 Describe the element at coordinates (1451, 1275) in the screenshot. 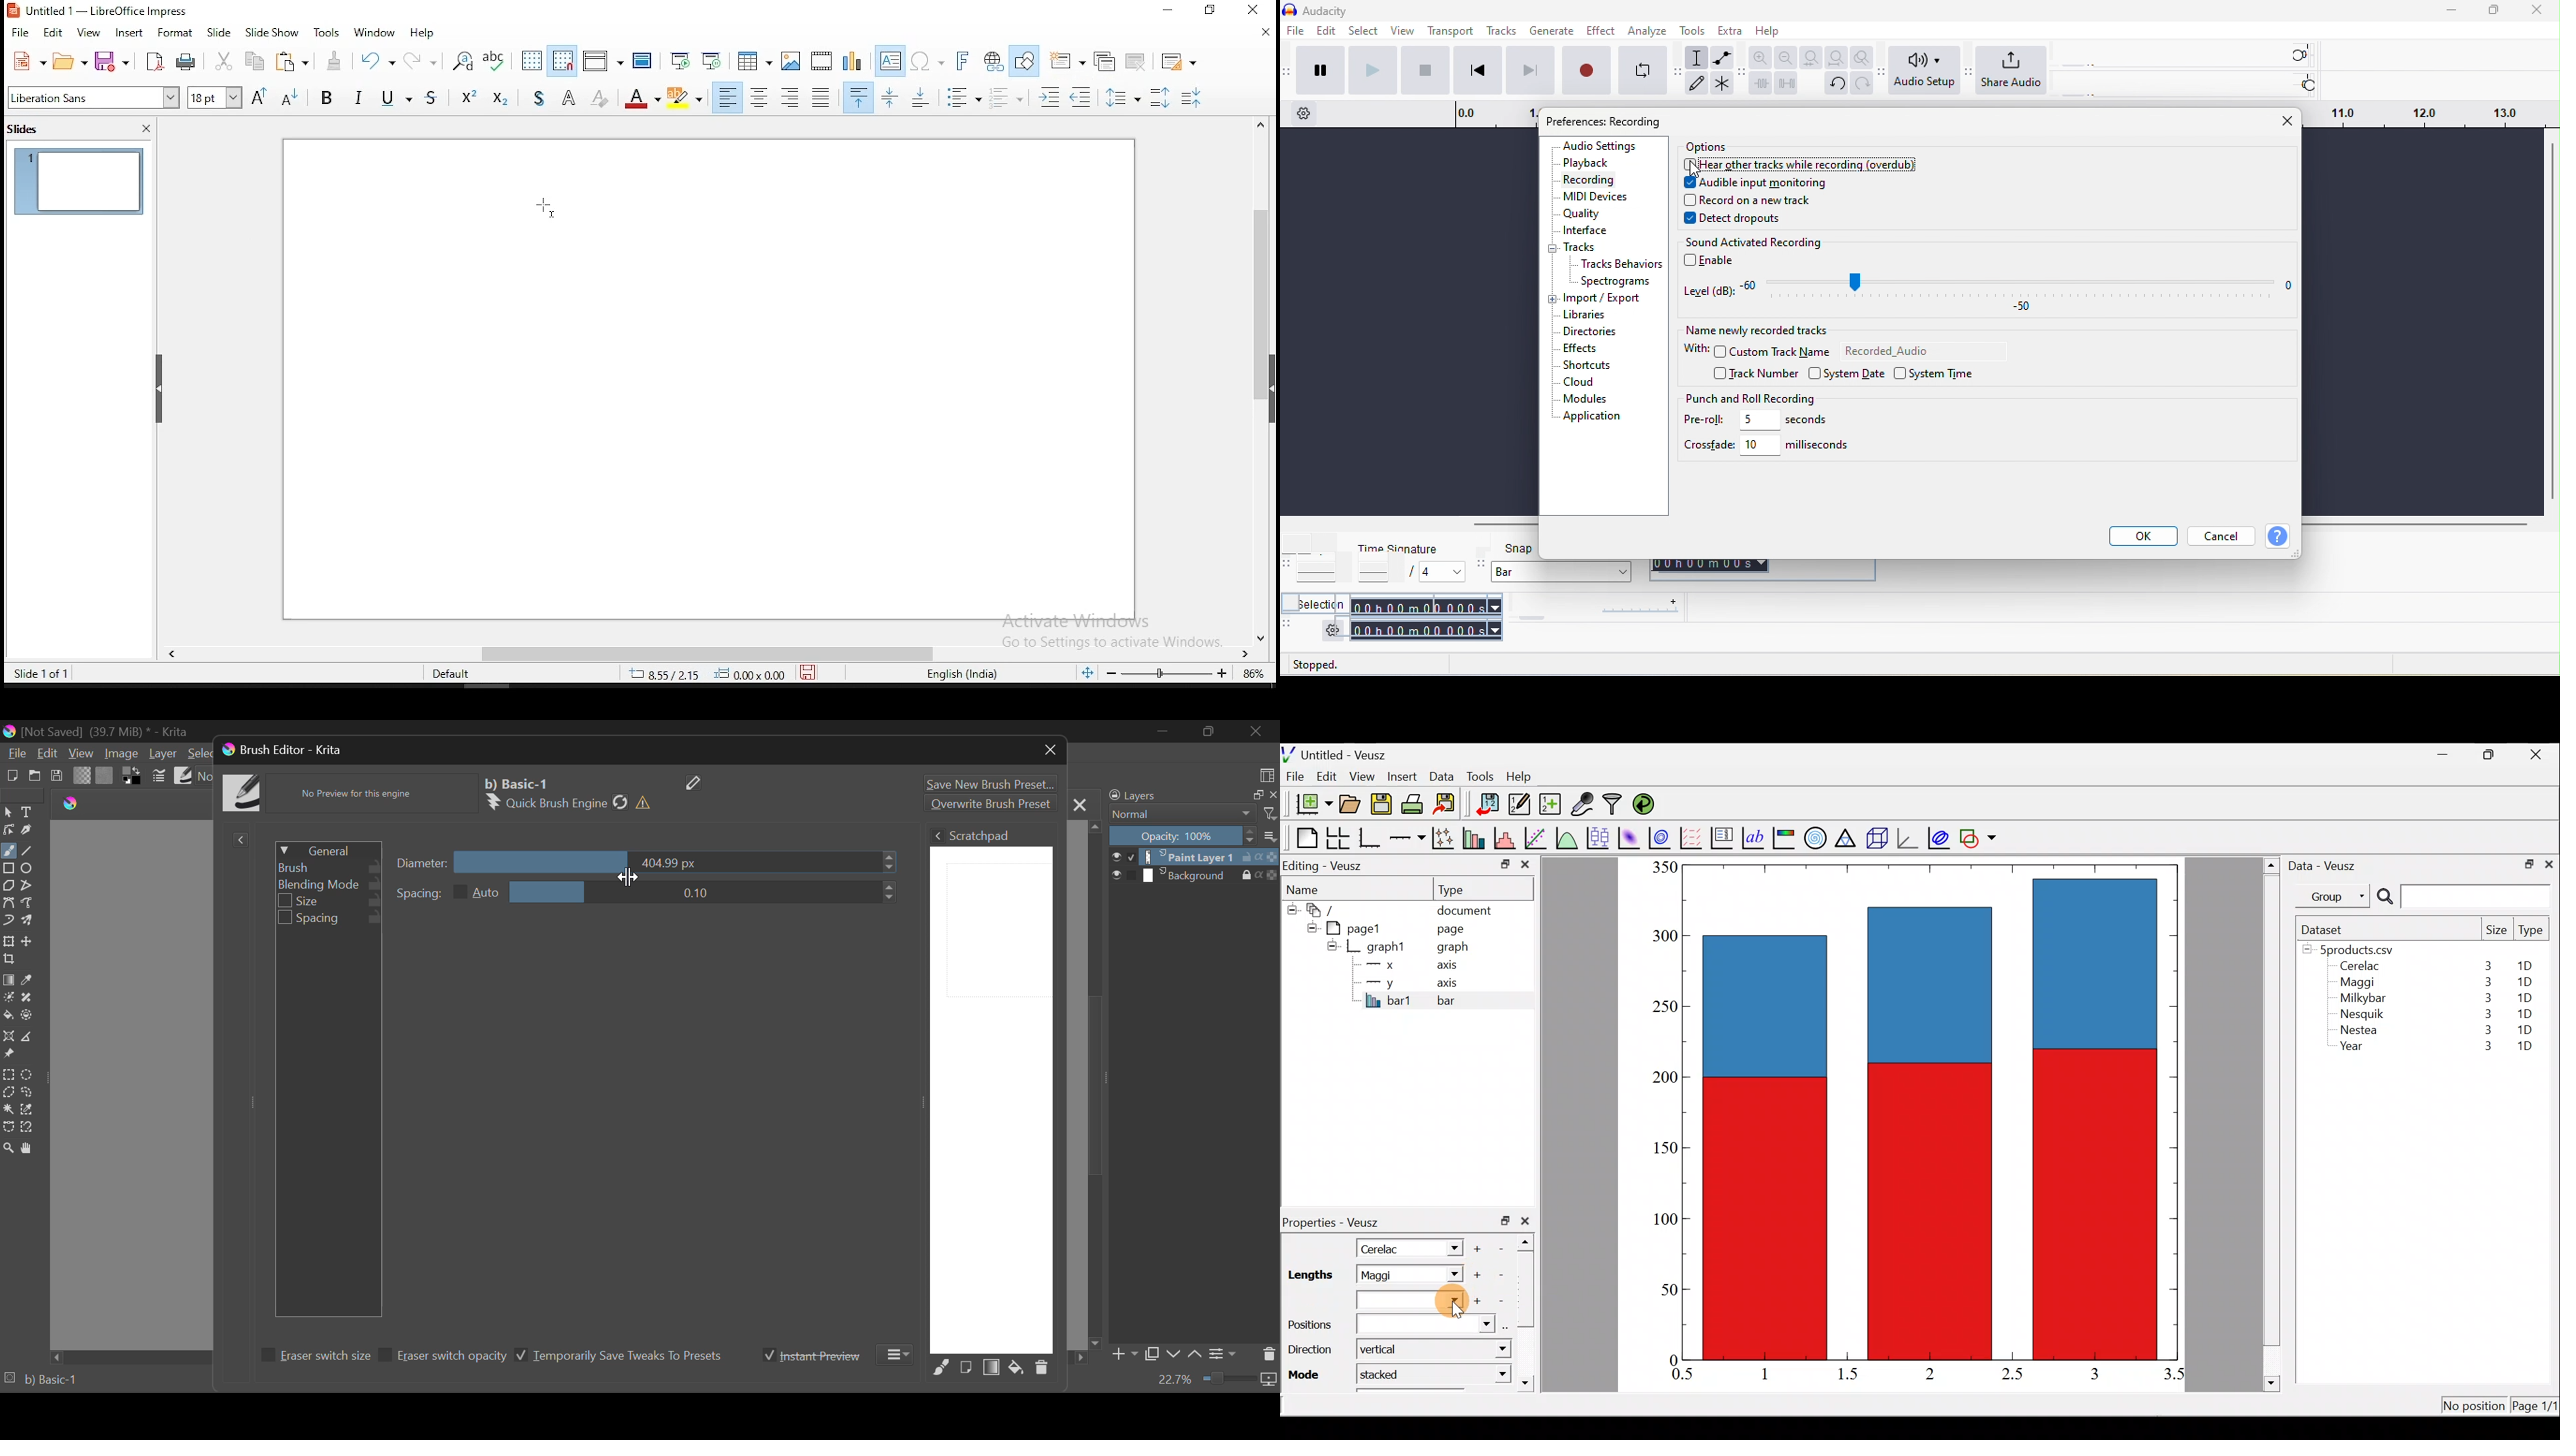

I see `Length dropdown` at that location.